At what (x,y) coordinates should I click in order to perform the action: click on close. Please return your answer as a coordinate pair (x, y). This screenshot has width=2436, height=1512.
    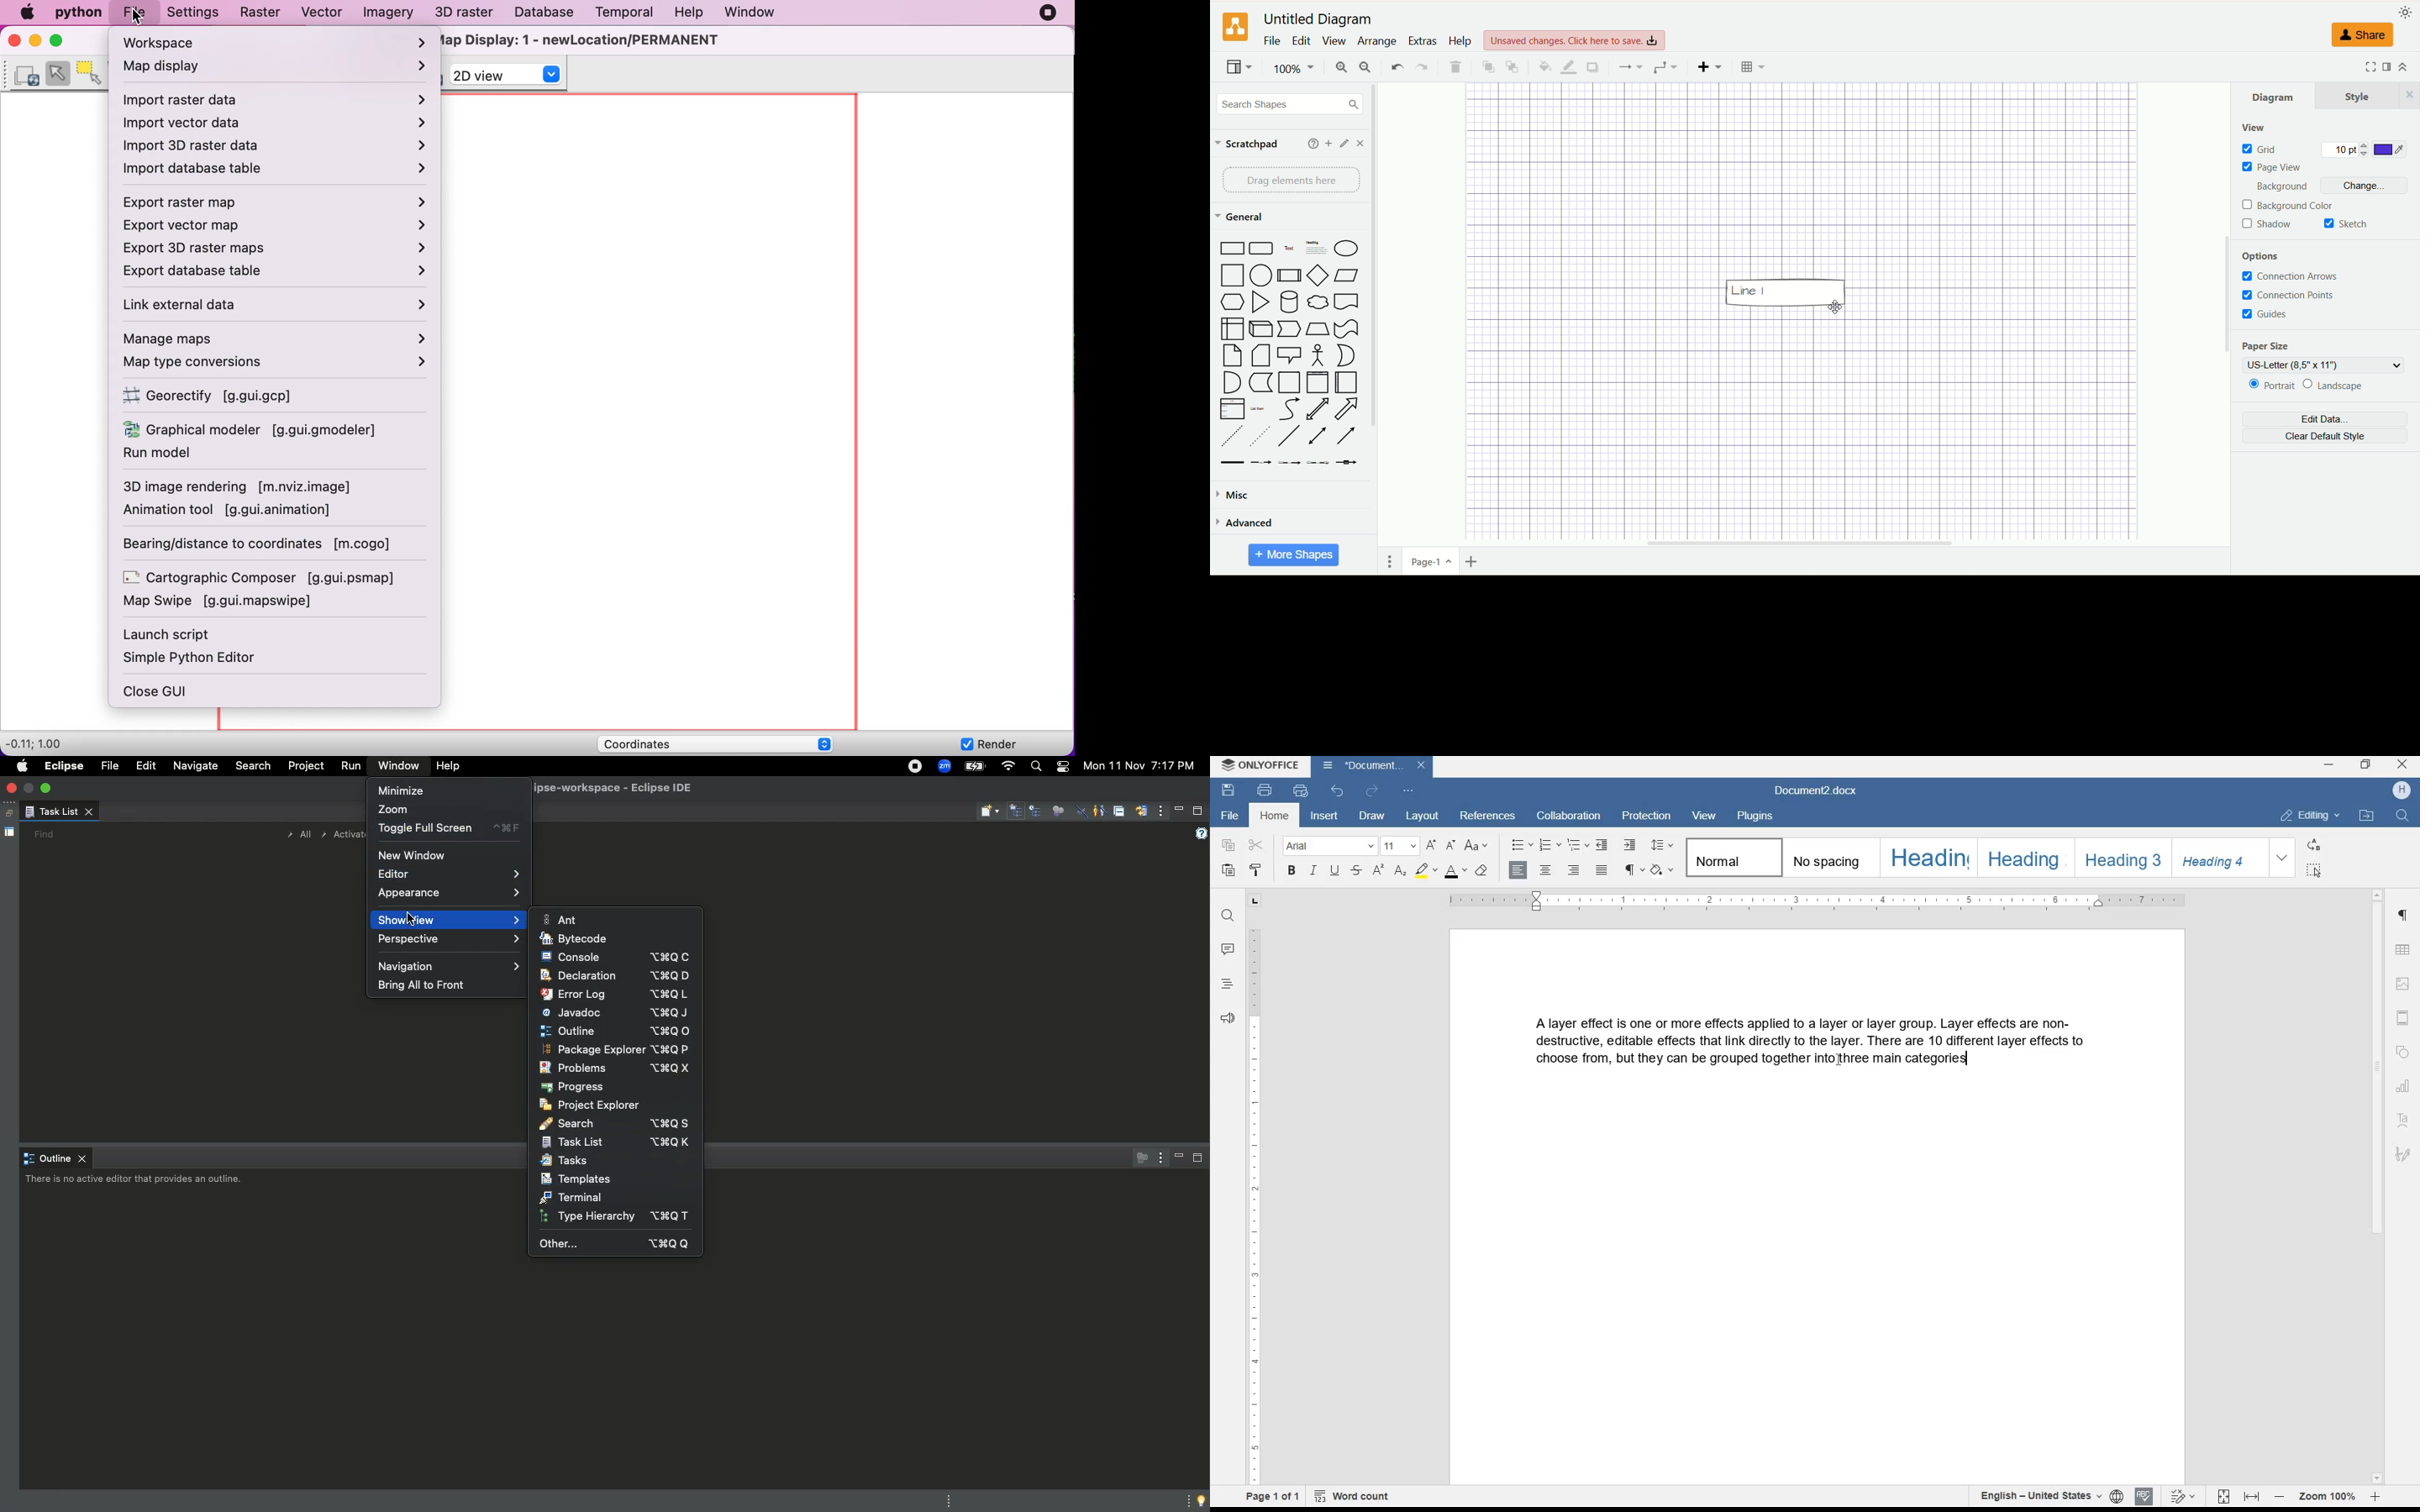
    Looking at the image, I should click on (1360, 143).